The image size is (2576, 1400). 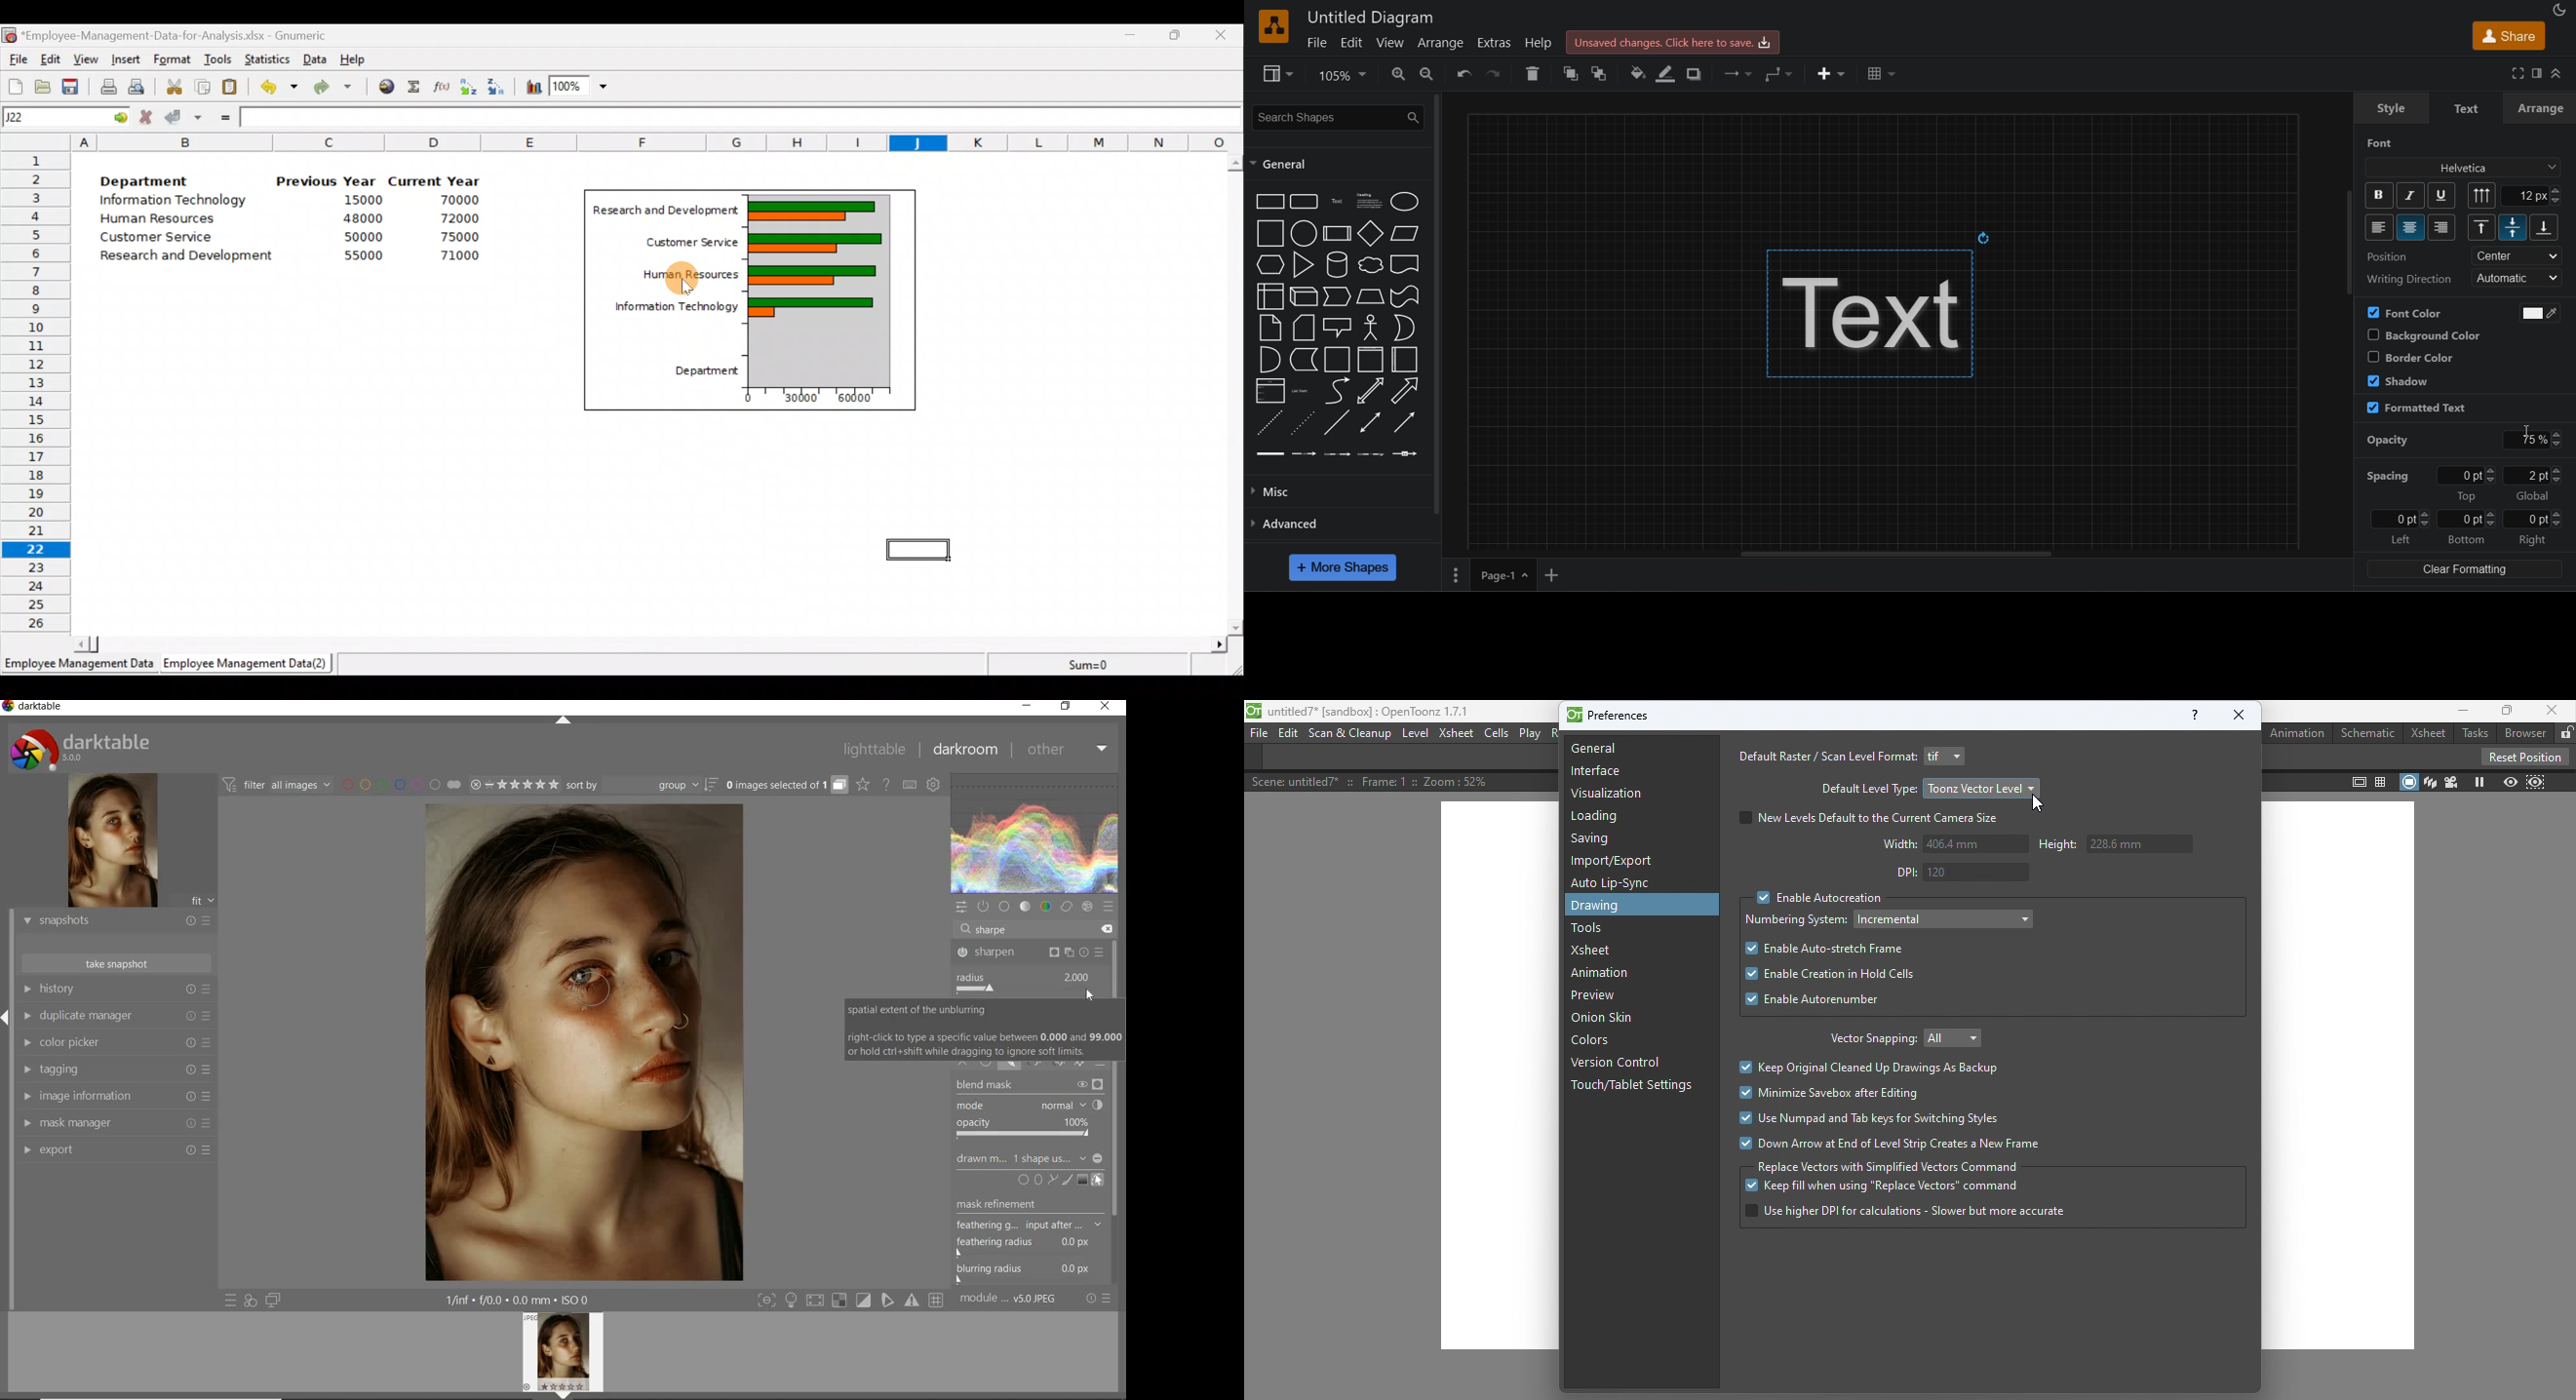 I want to click on fill color, so click(x=1635, y=74).